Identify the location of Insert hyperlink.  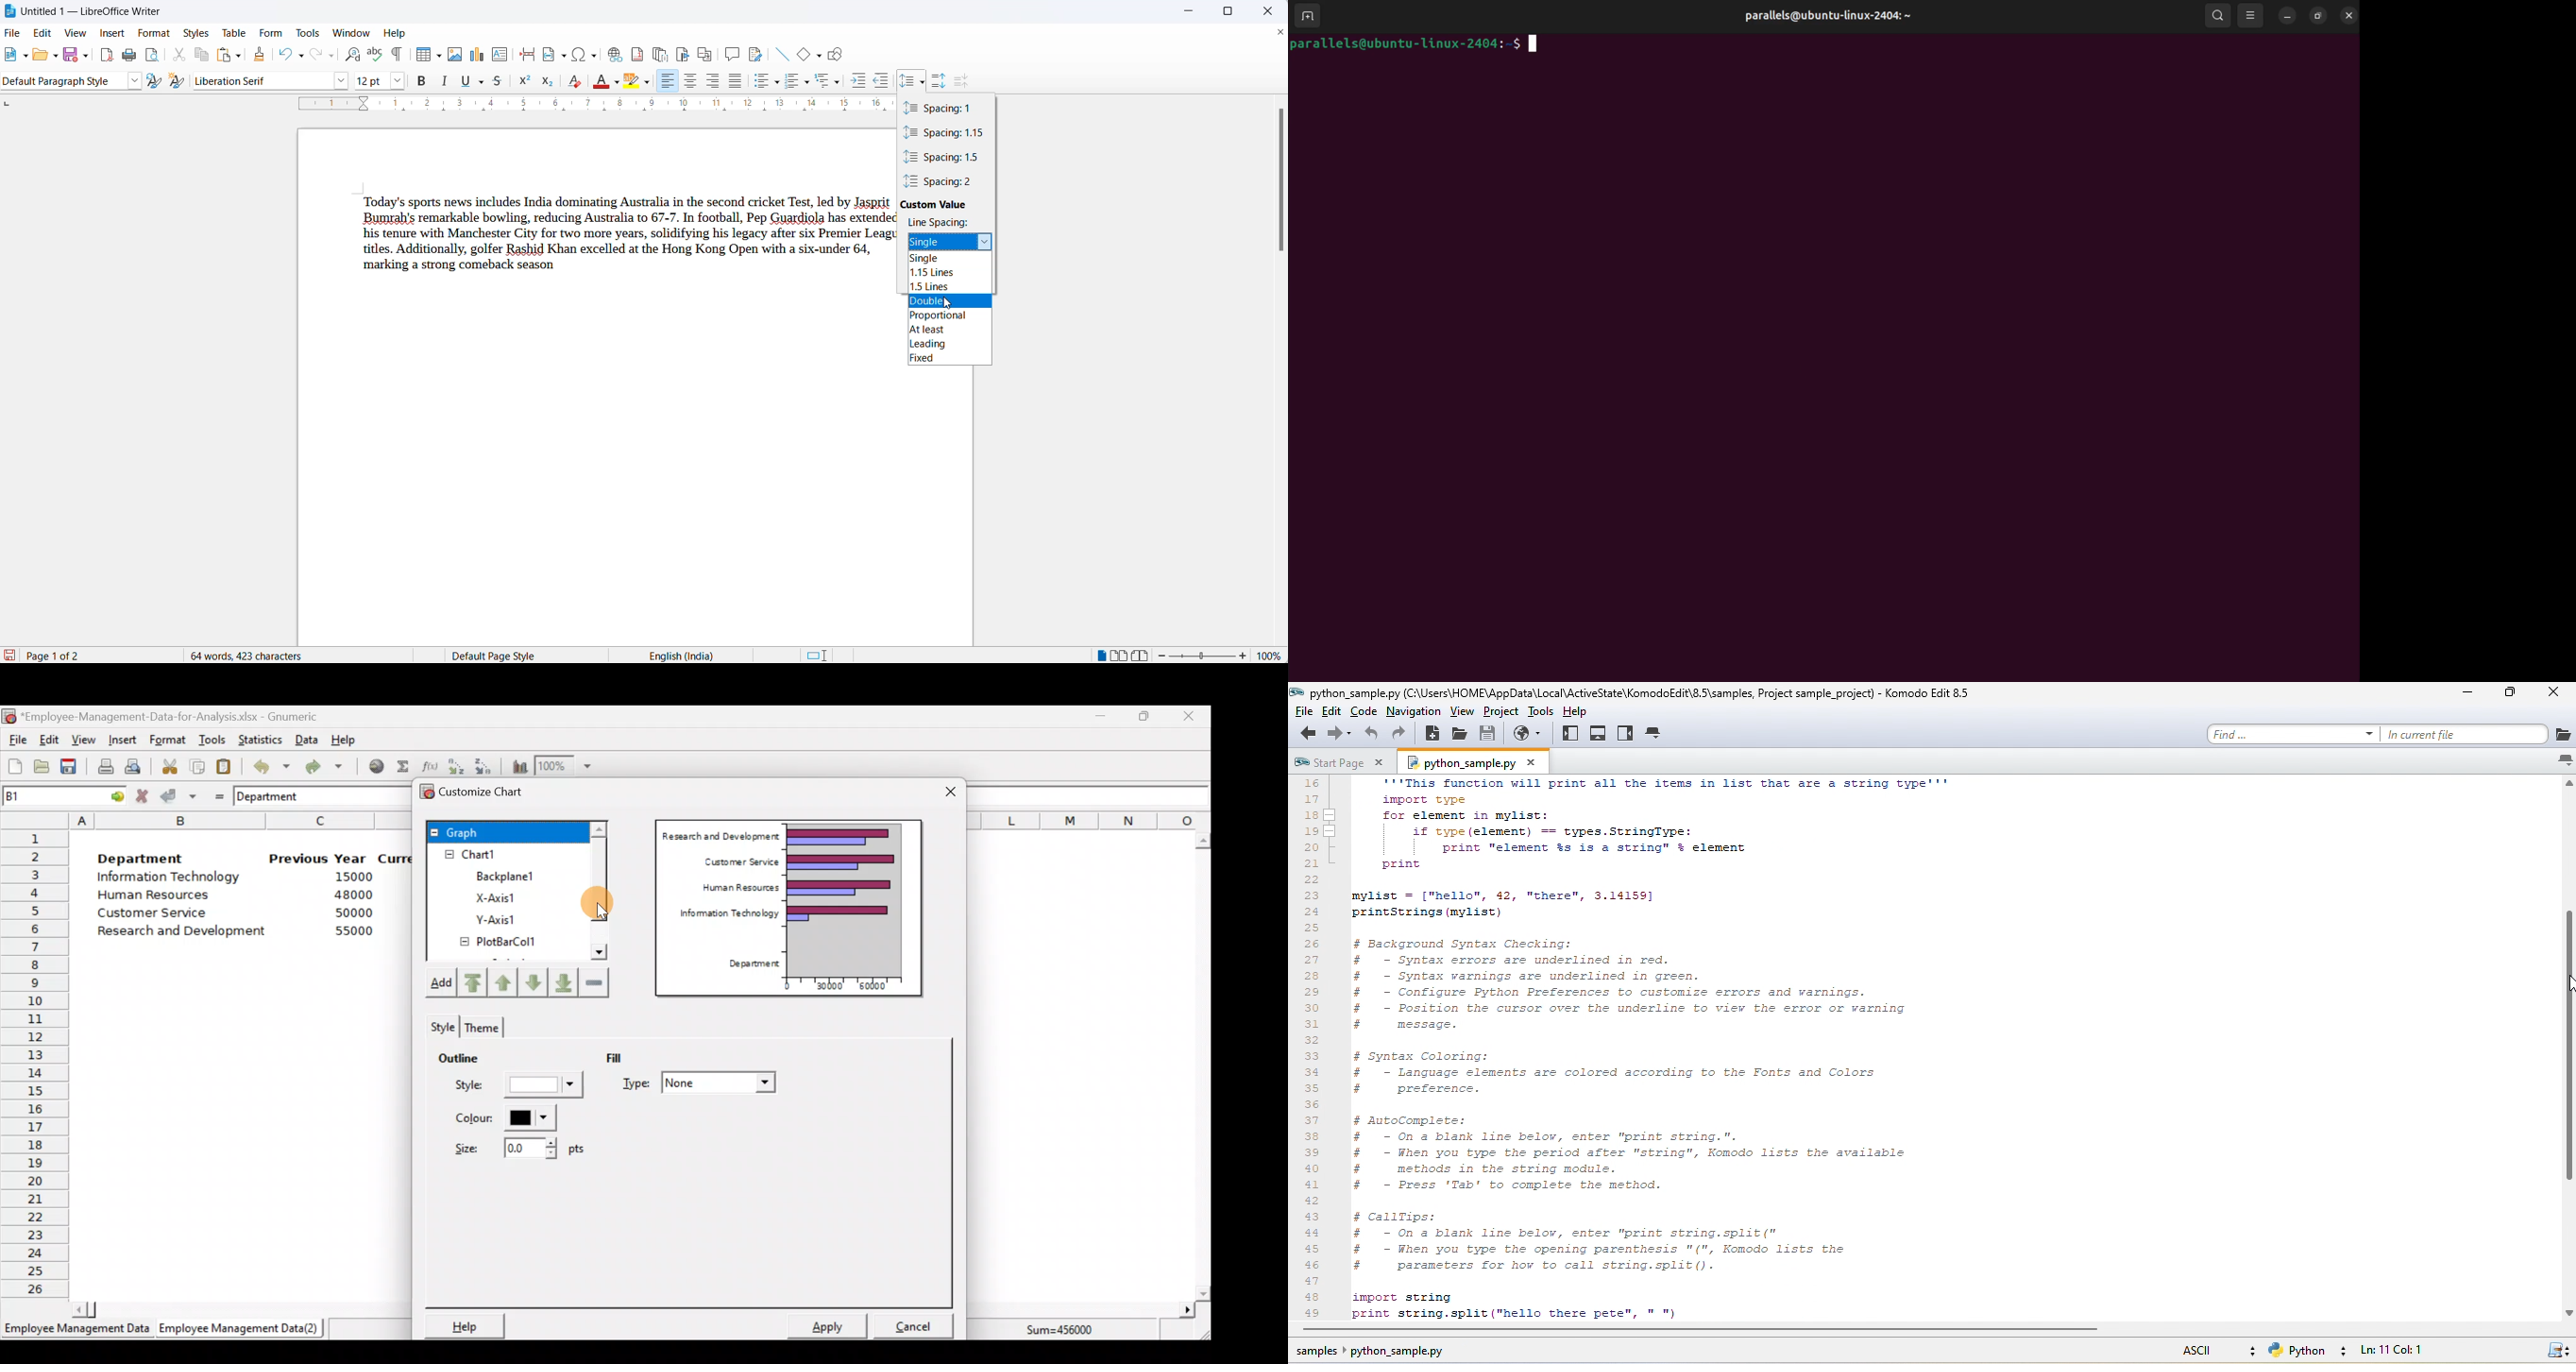
(372, 765).